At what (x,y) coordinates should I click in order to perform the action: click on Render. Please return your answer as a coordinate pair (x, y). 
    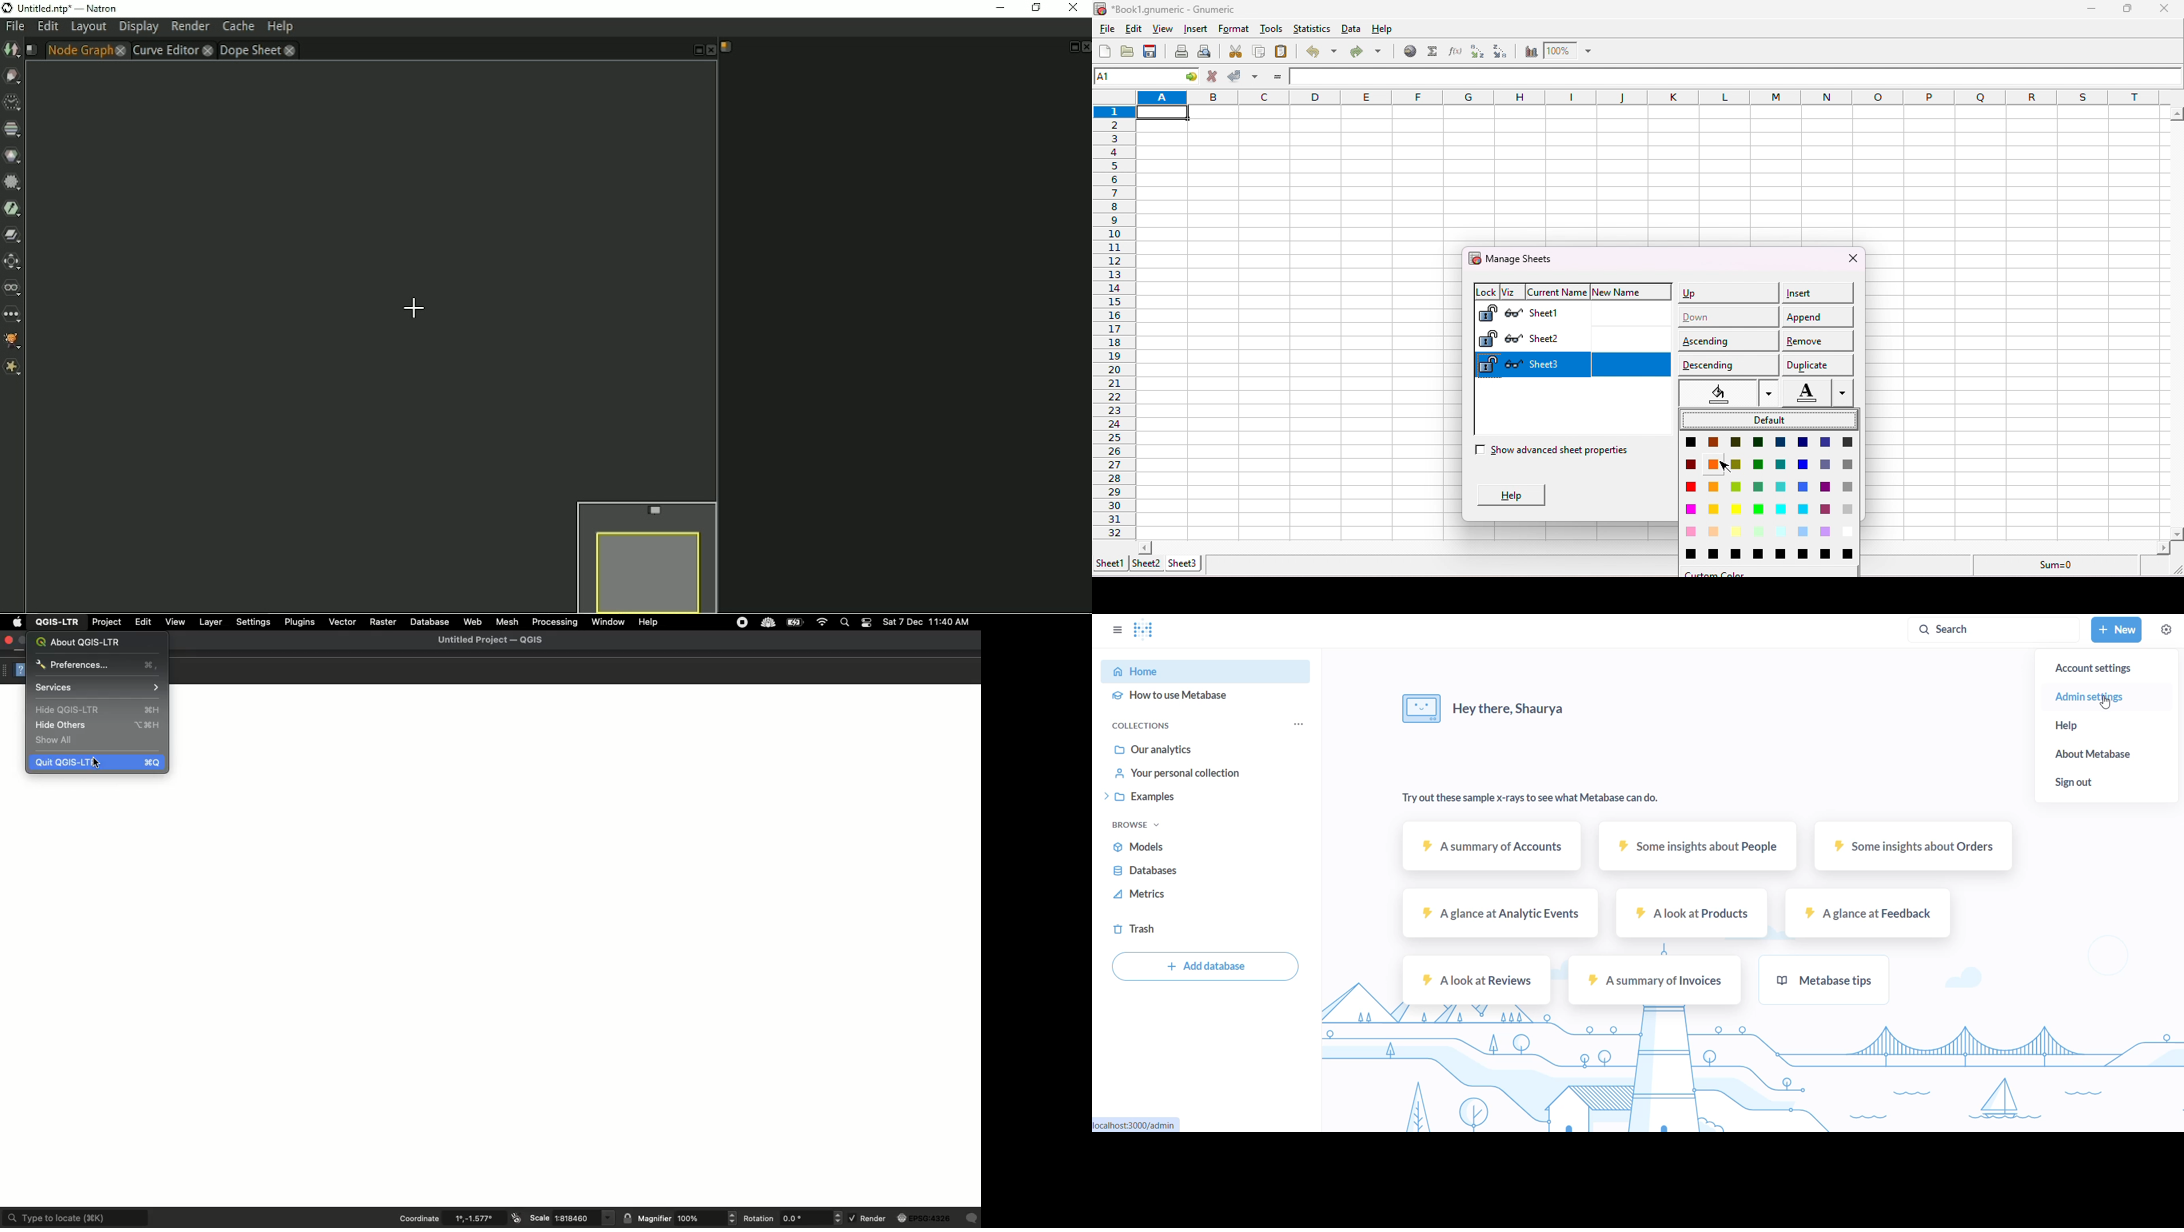
    Looking at the image, I should click on (867, 1218).